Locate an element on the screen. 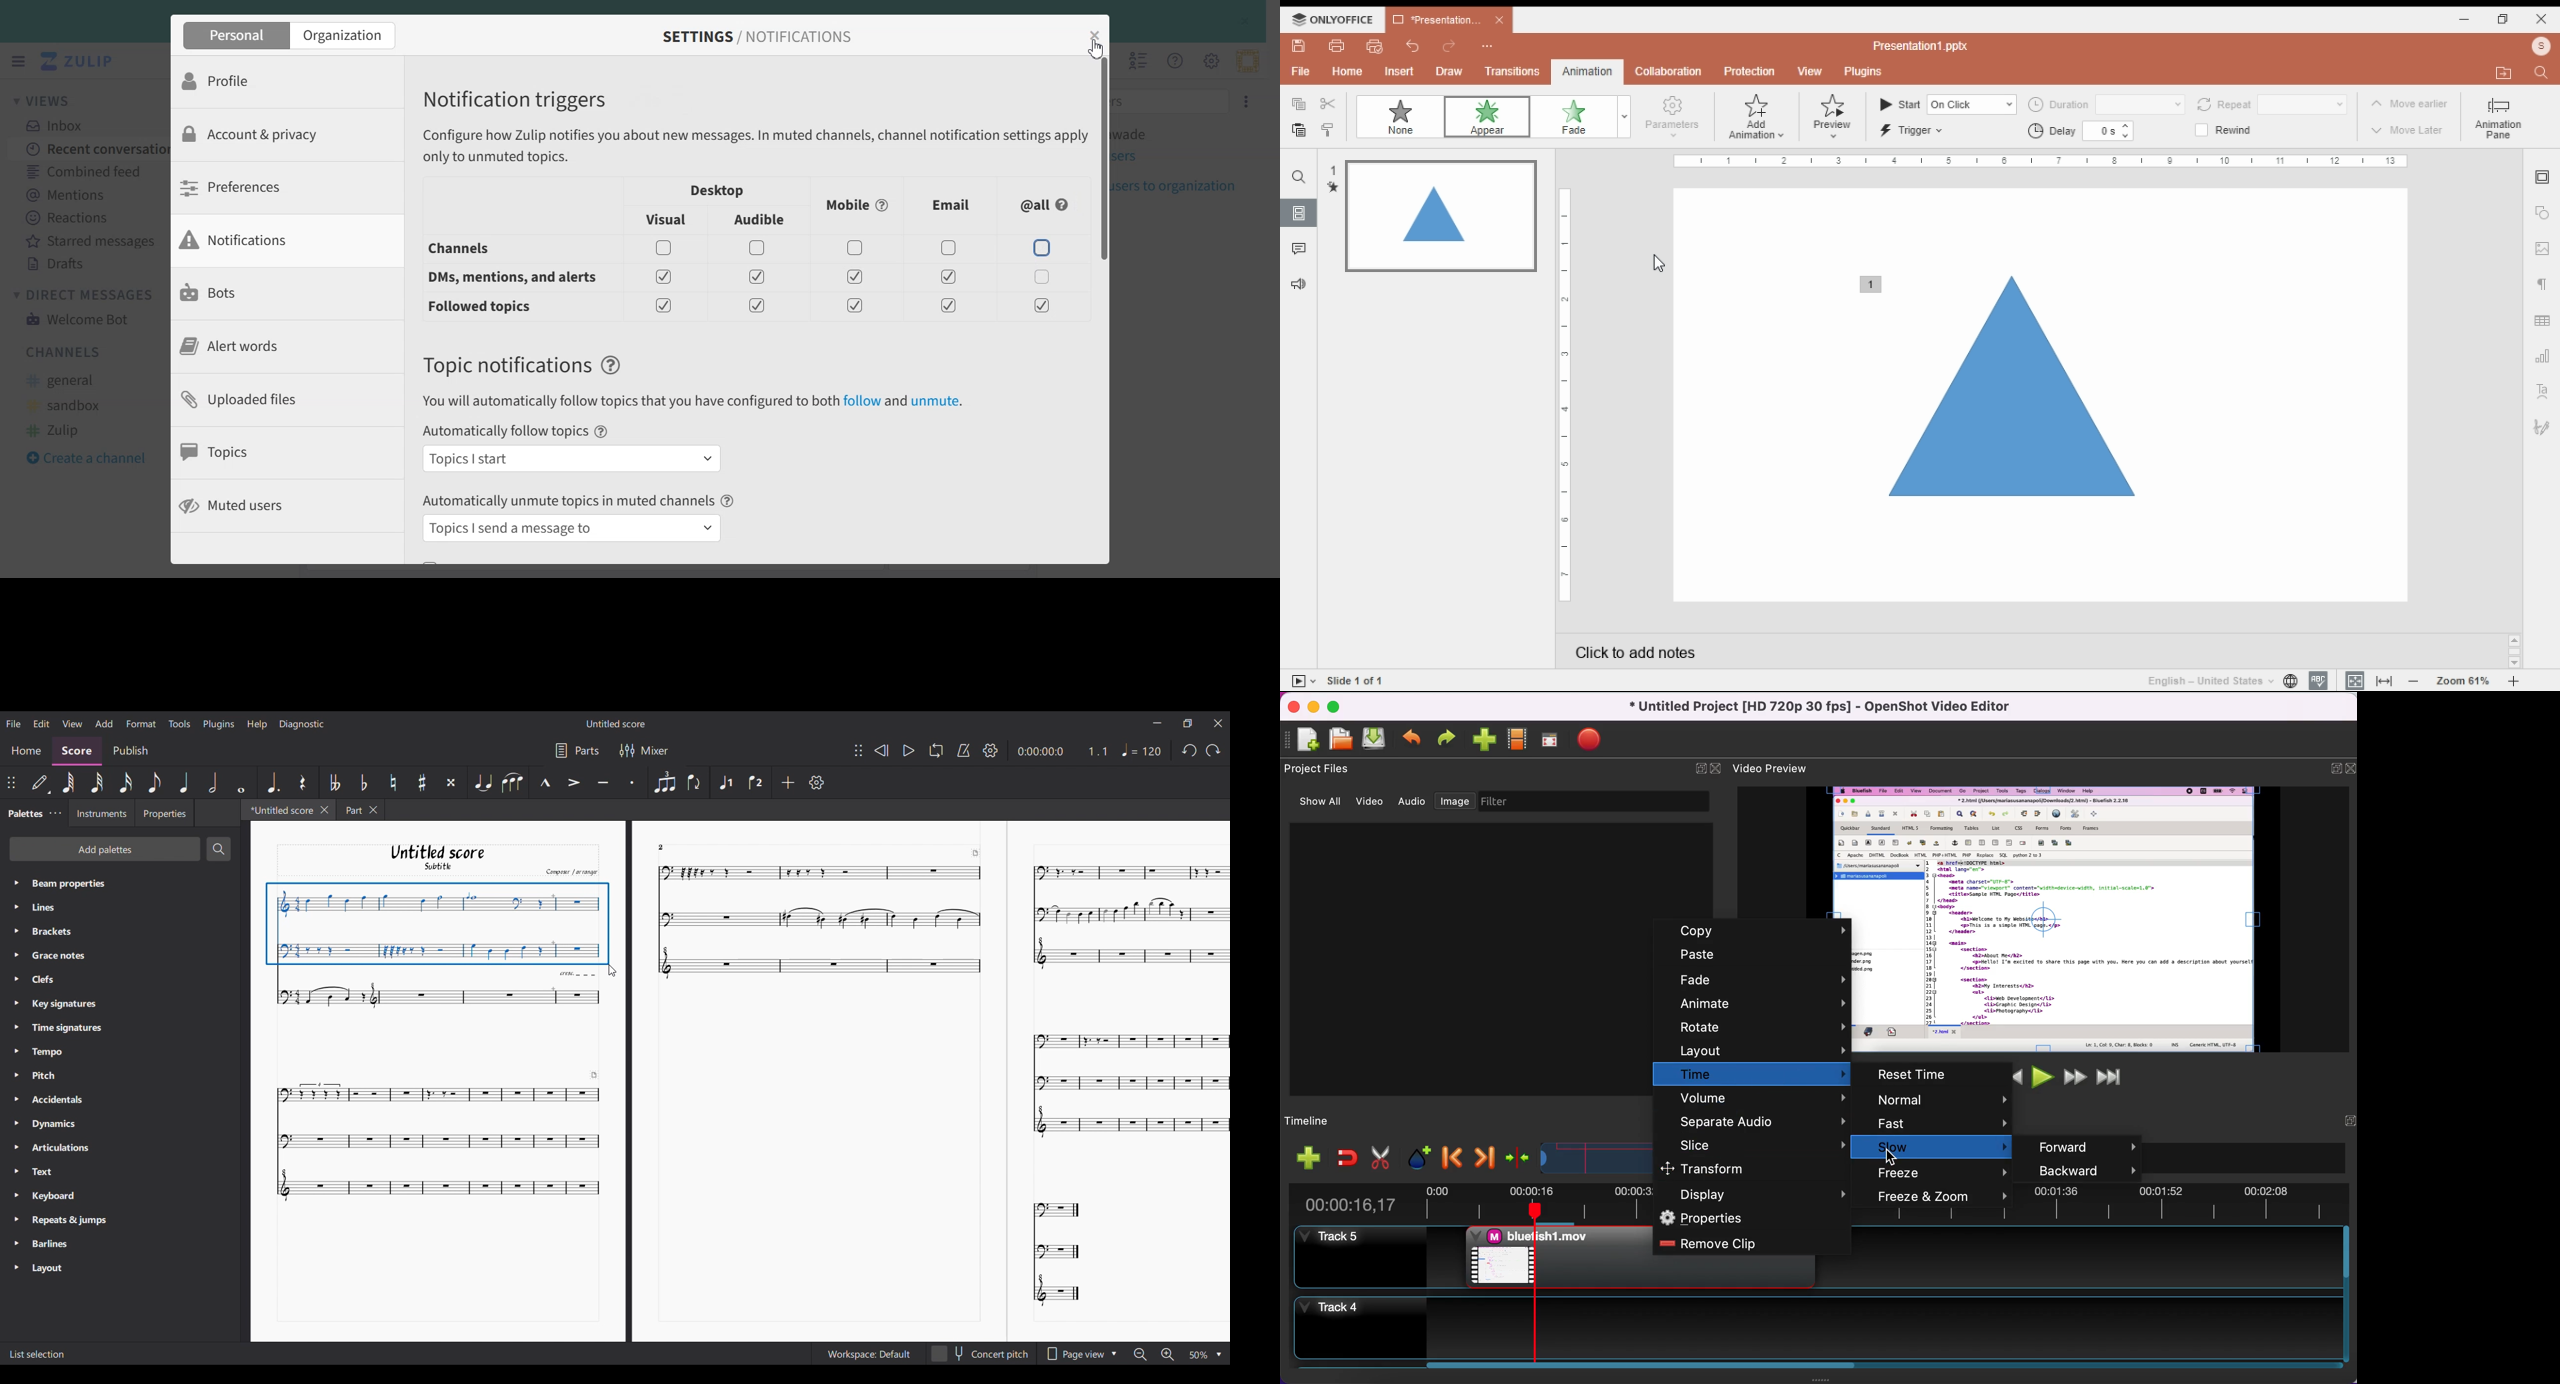 The image size is (2576, 1400). full screen is located at coordinates (1555, 740).